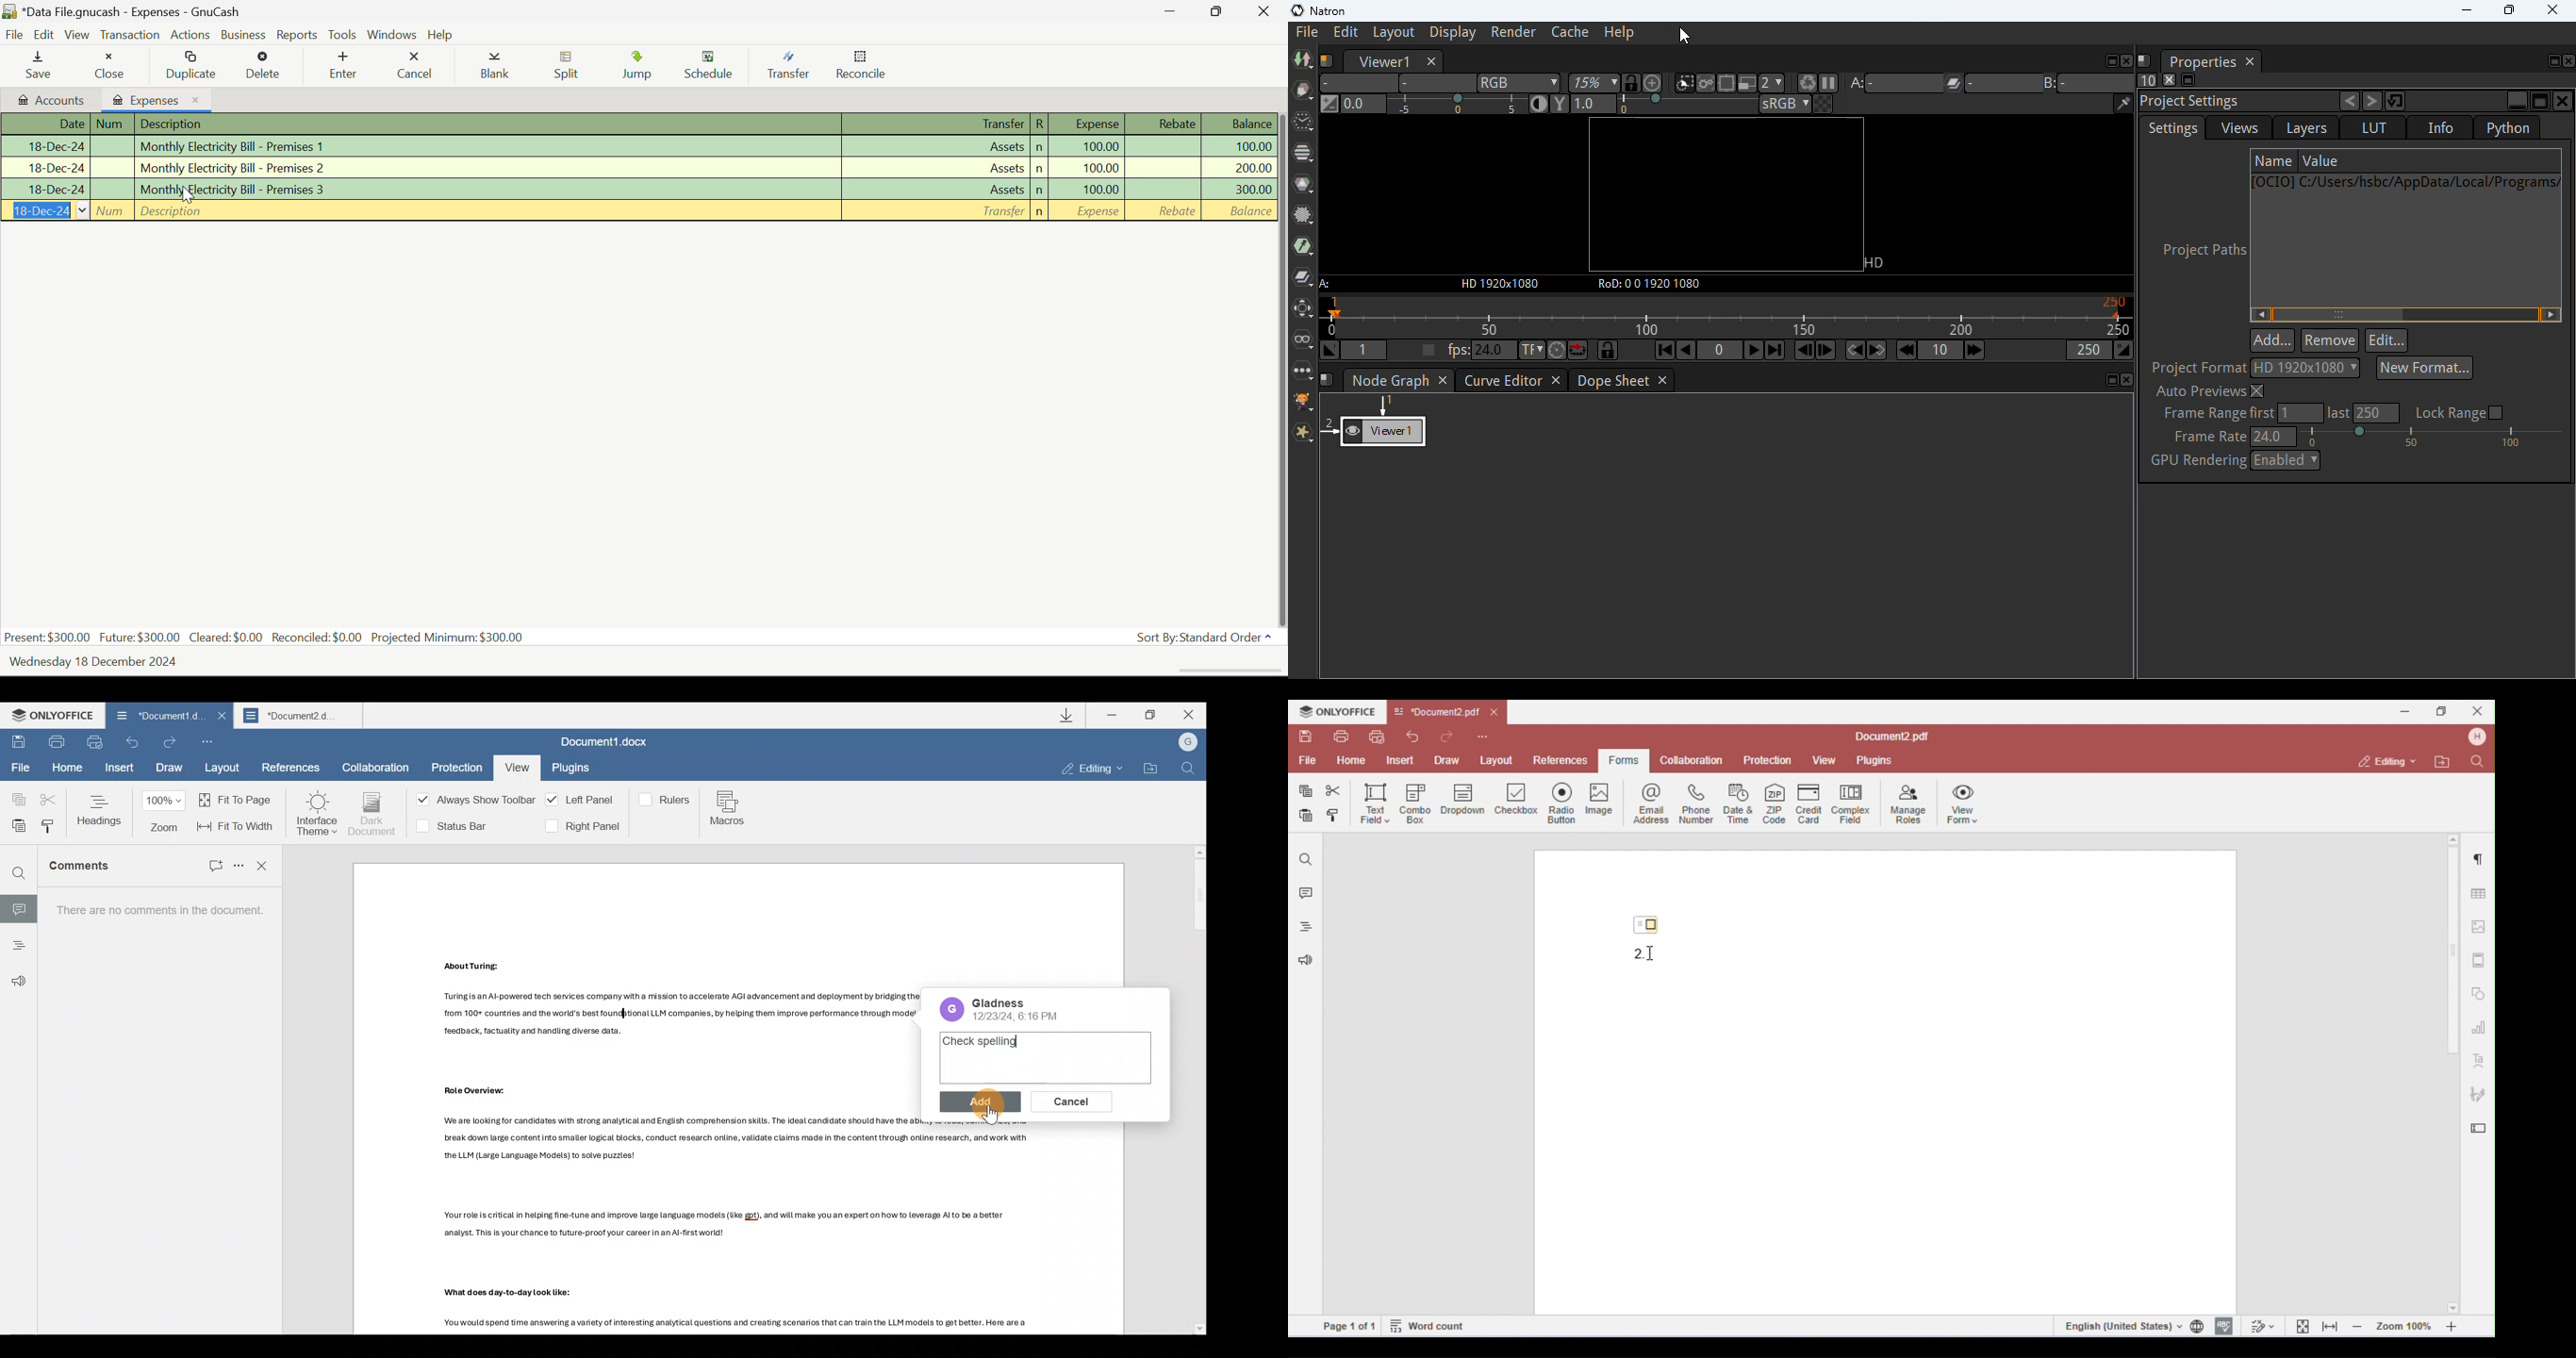 The height and width of the screenshot is (1372, 2576). I want to click on node connector 1, so click(1383, 405).